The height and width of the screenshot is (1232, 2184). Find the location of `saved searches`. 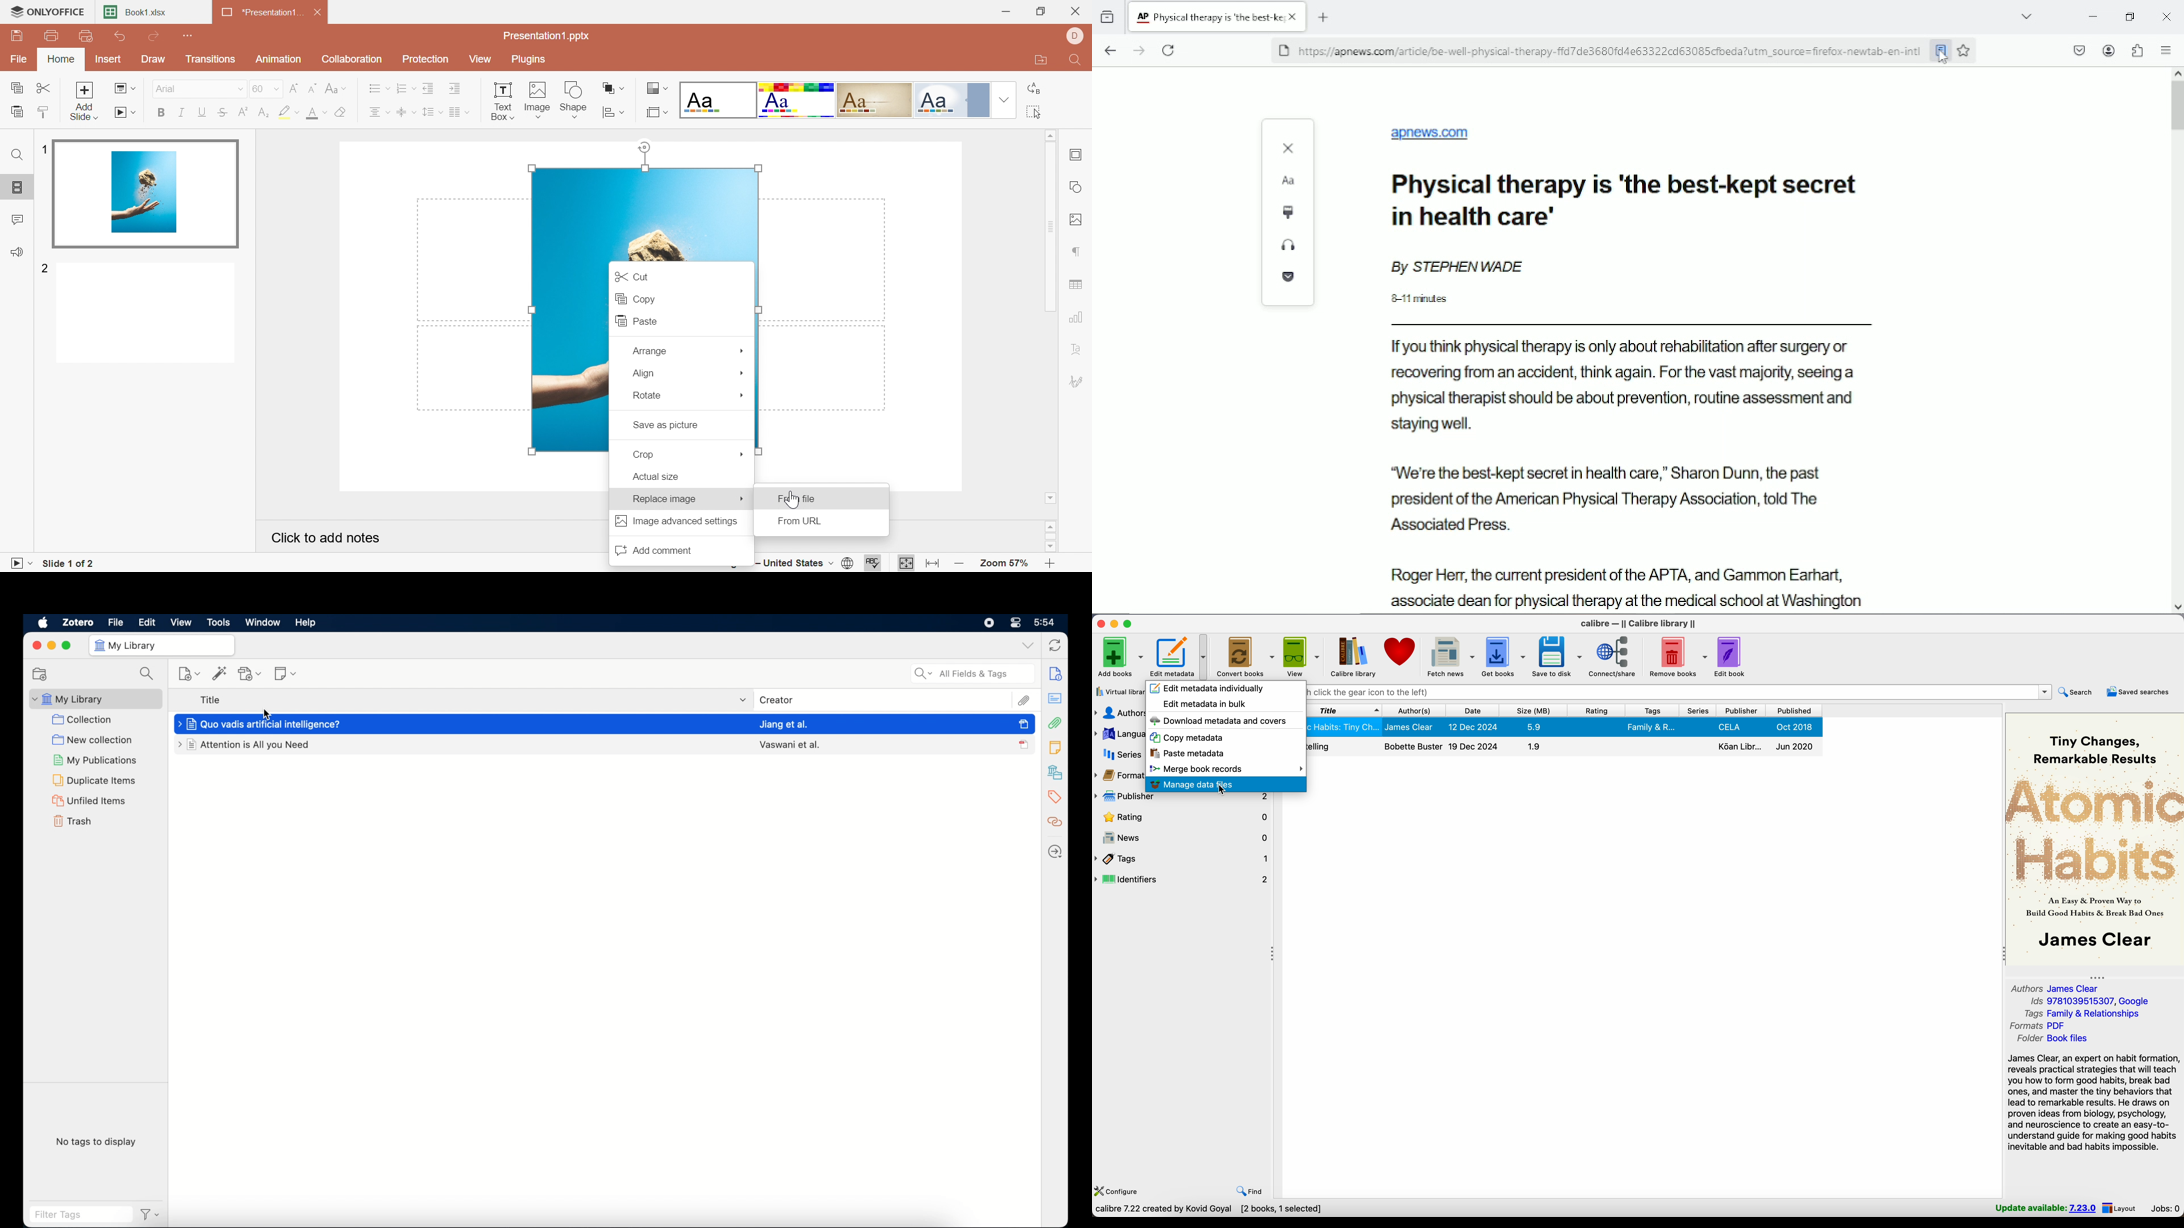

saved searches is located at coordinates (2139, 692).